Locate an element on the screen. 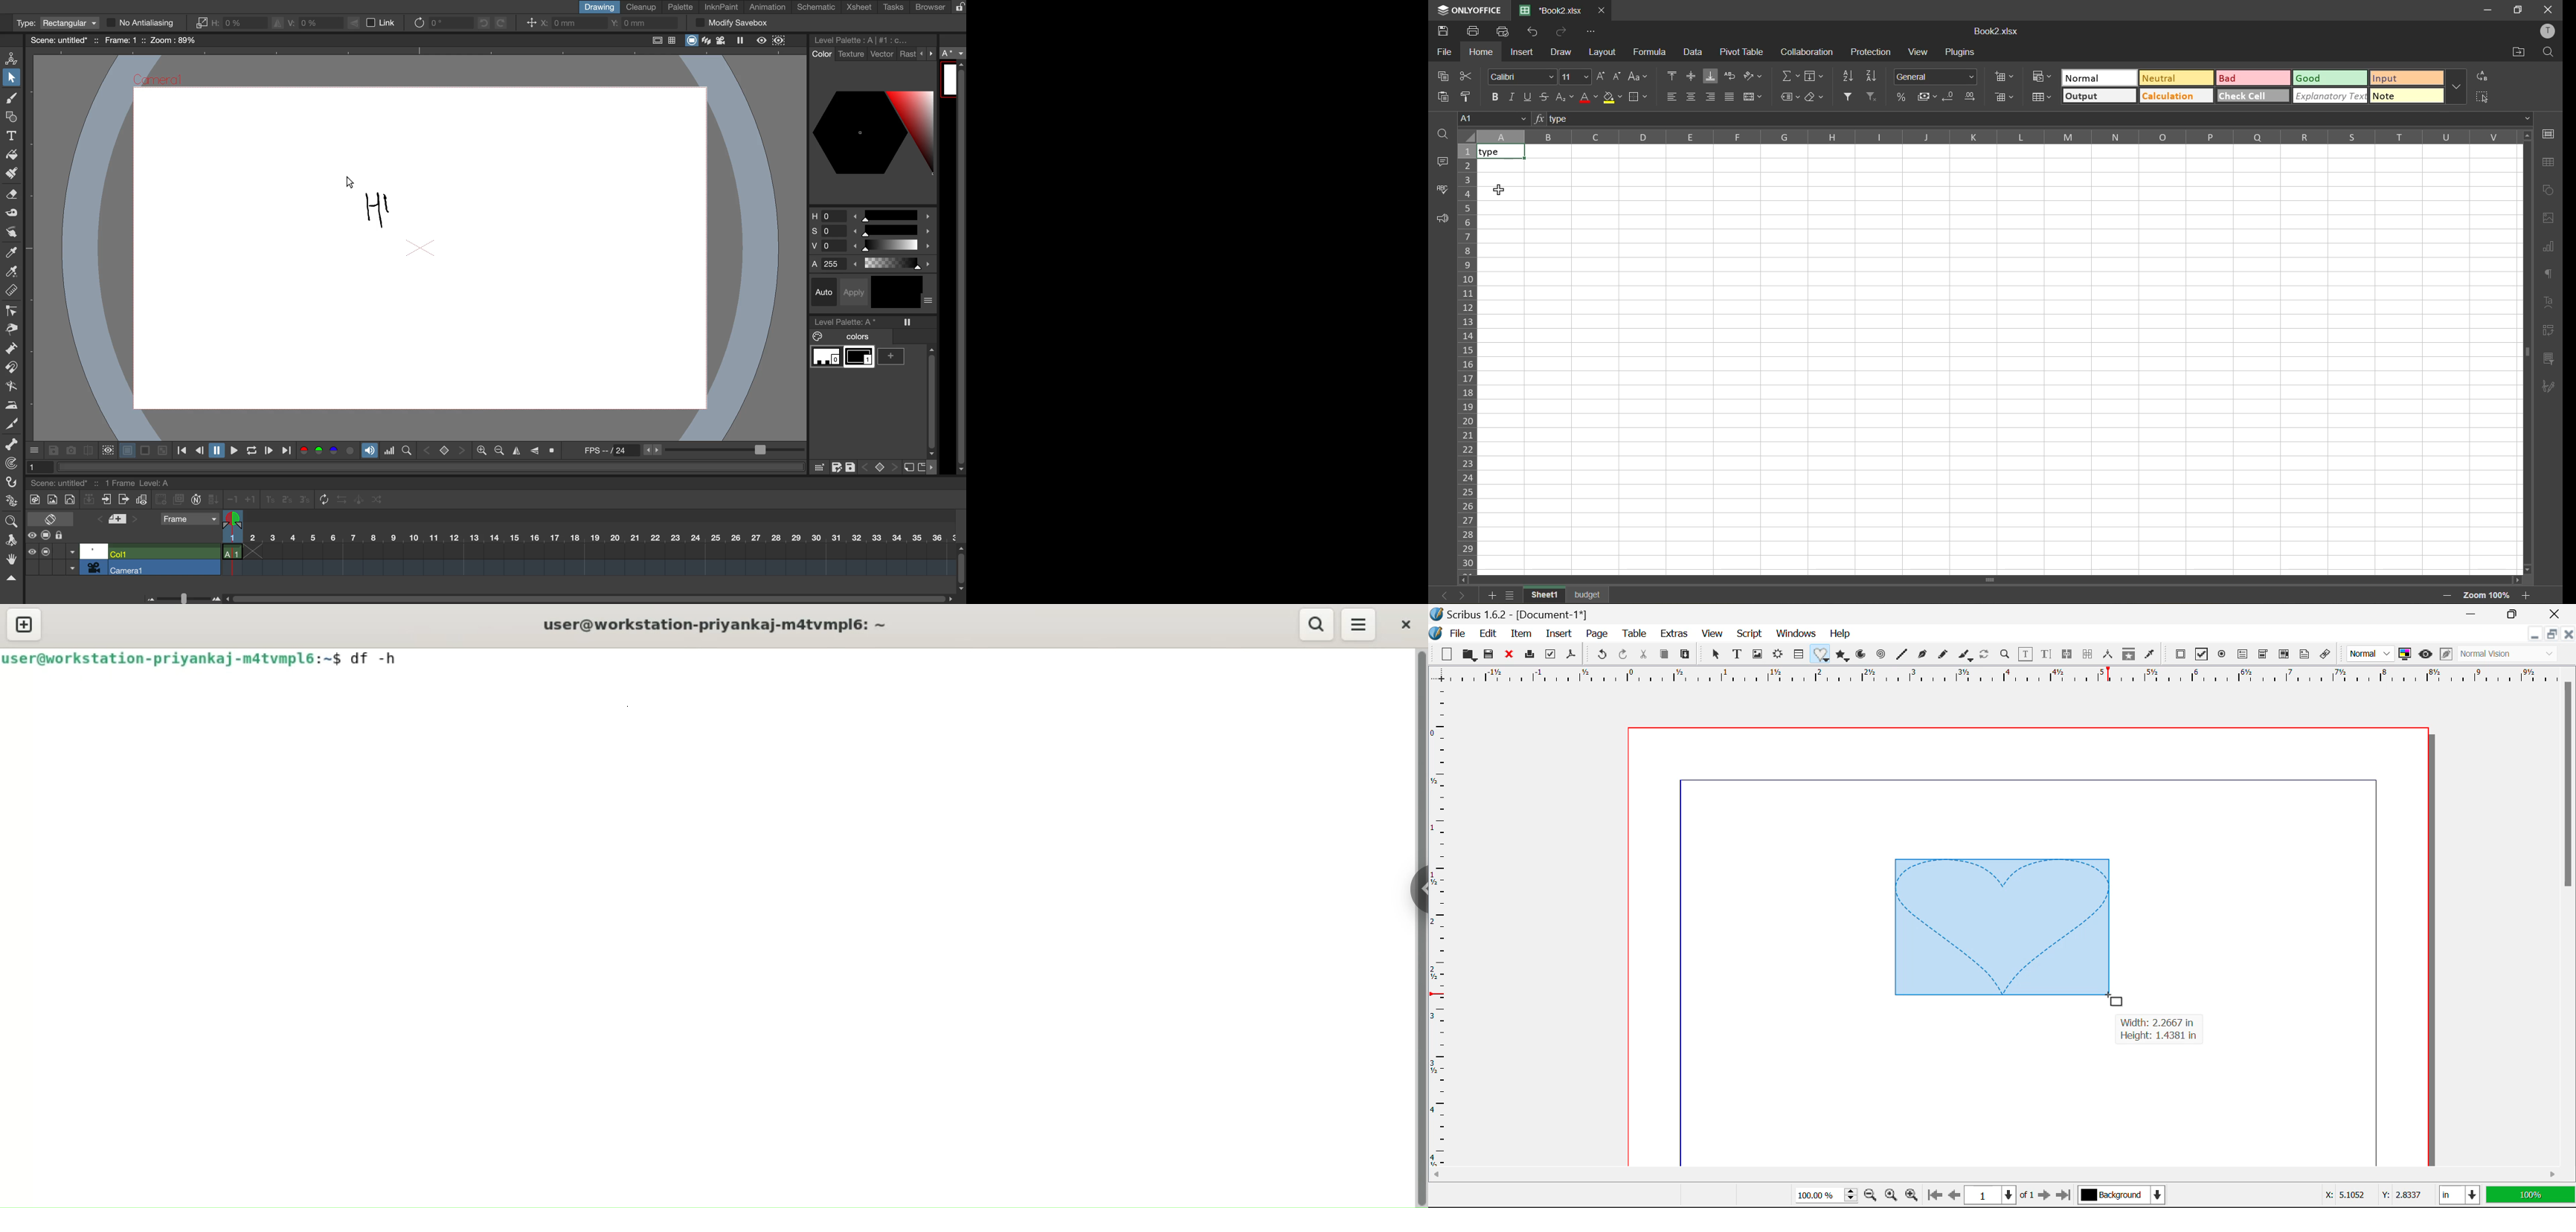  minimize is located at coordinates (2481, 10).